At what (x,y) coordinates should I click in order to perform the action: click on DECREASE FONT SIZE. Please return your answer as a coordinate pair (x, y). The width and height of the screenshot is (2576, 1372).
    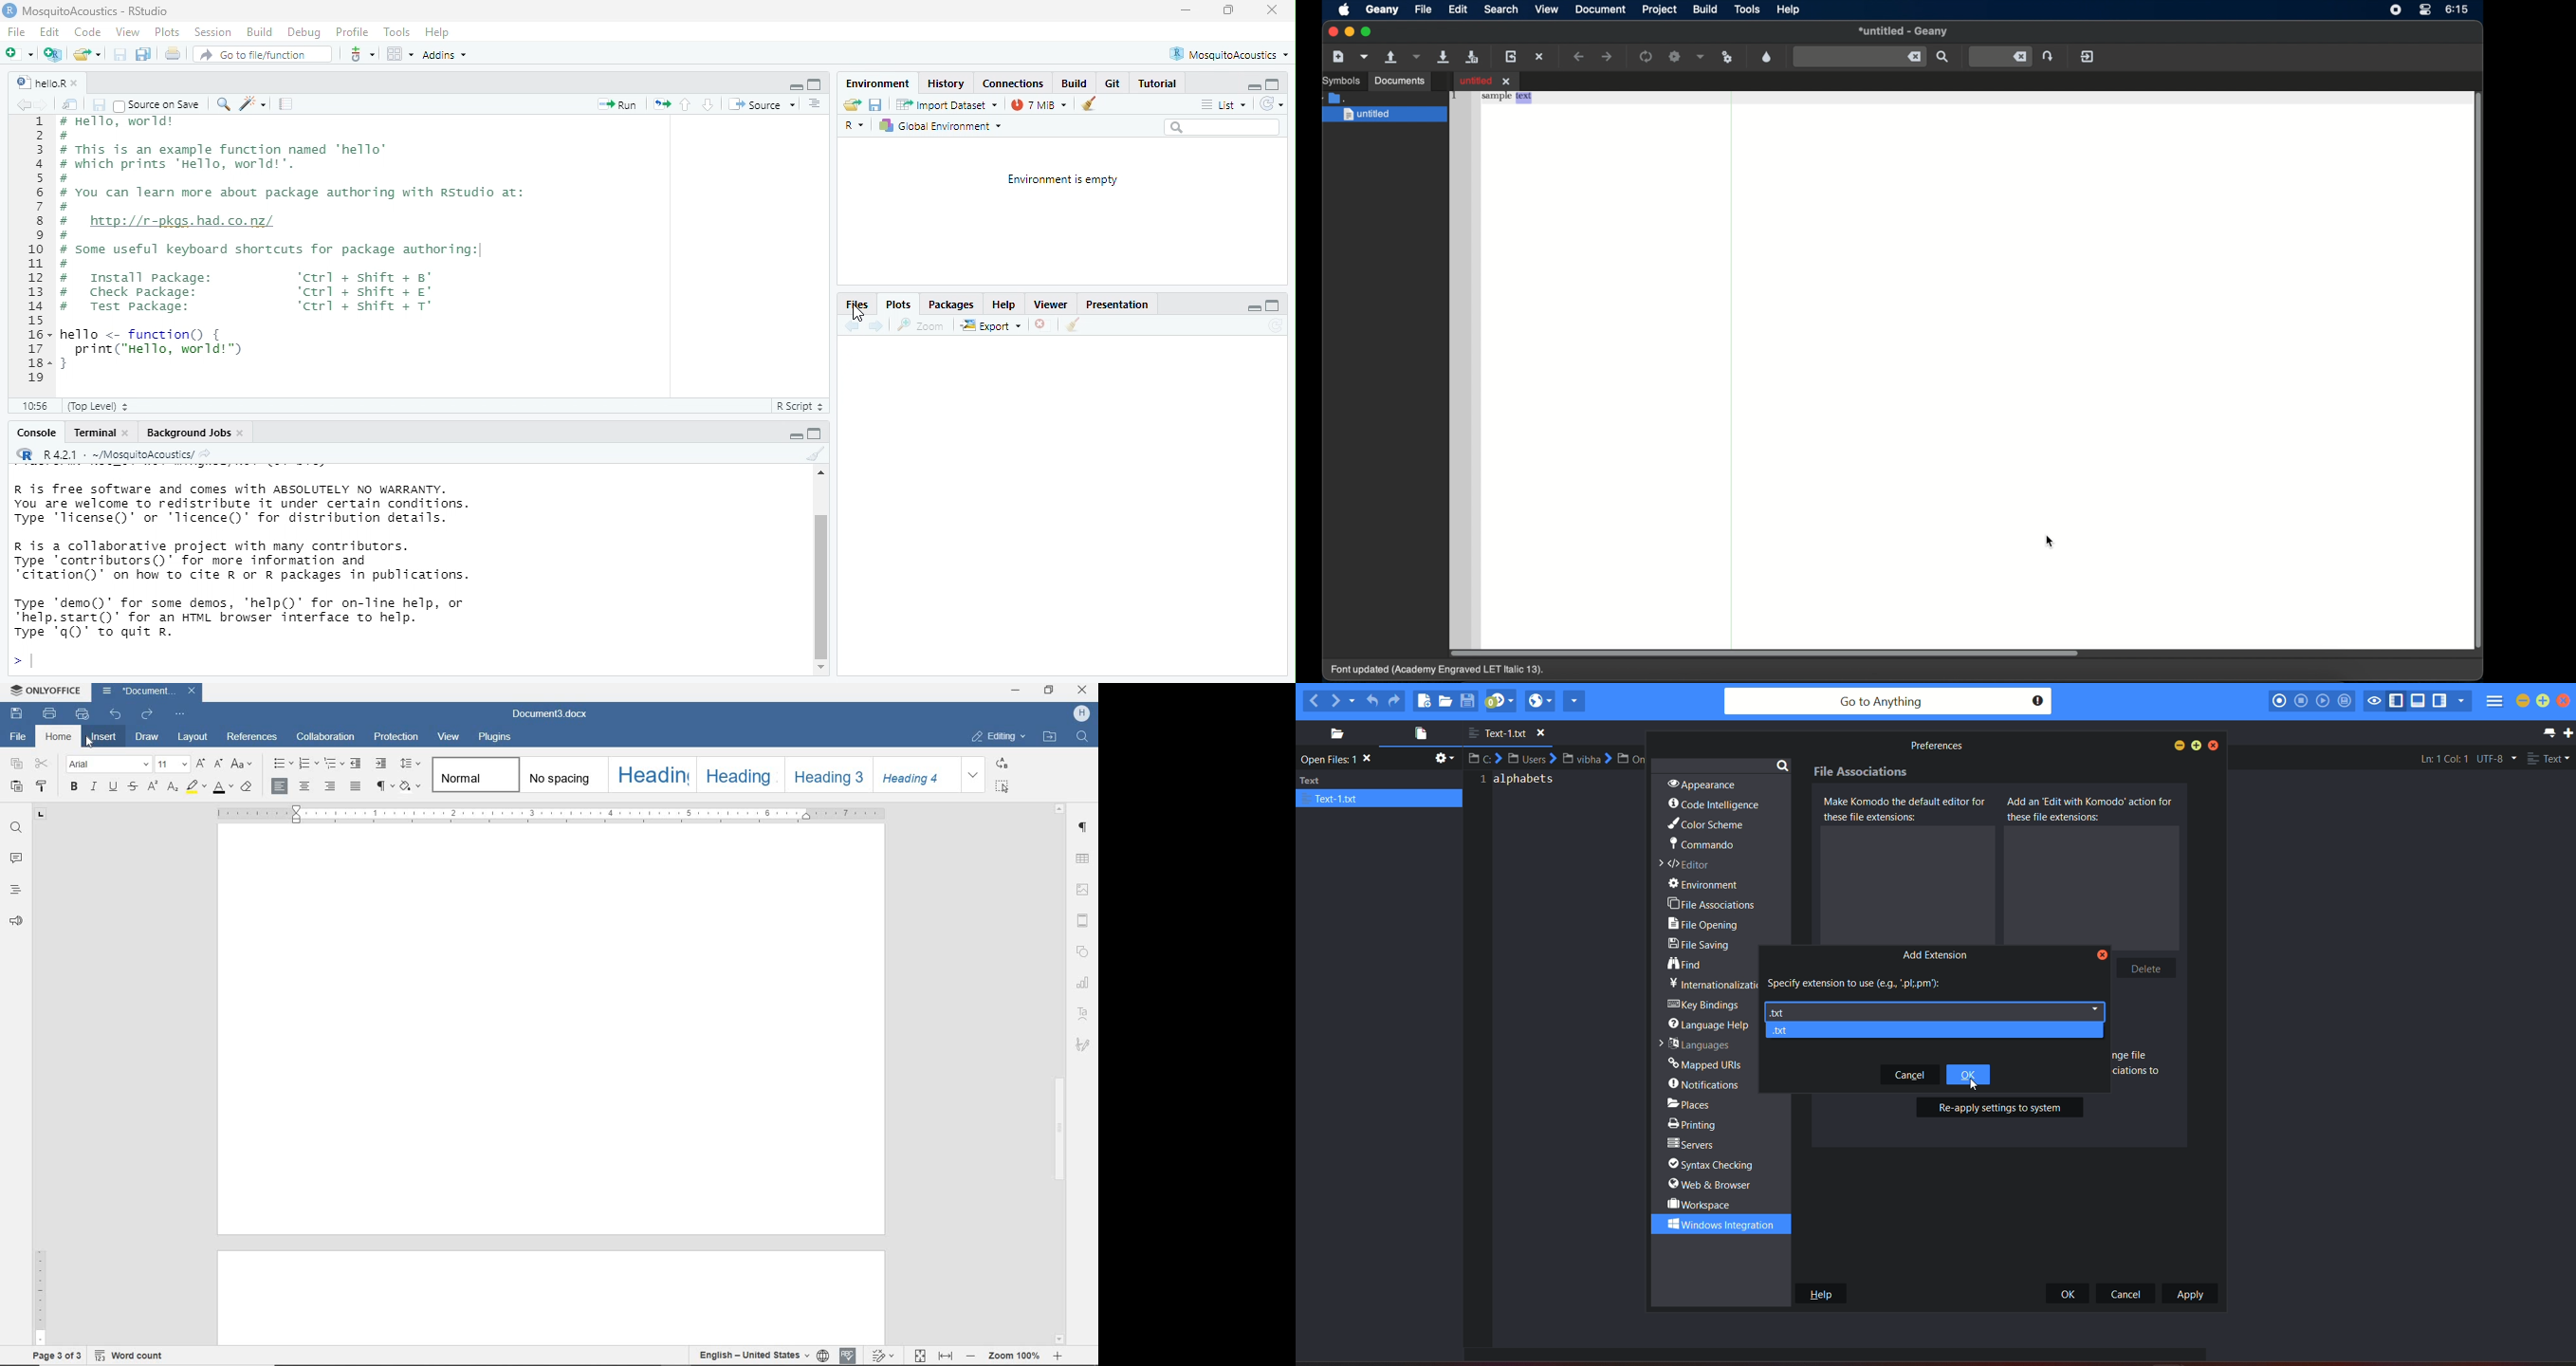
    Looking at the image, I should click on (218, 763).